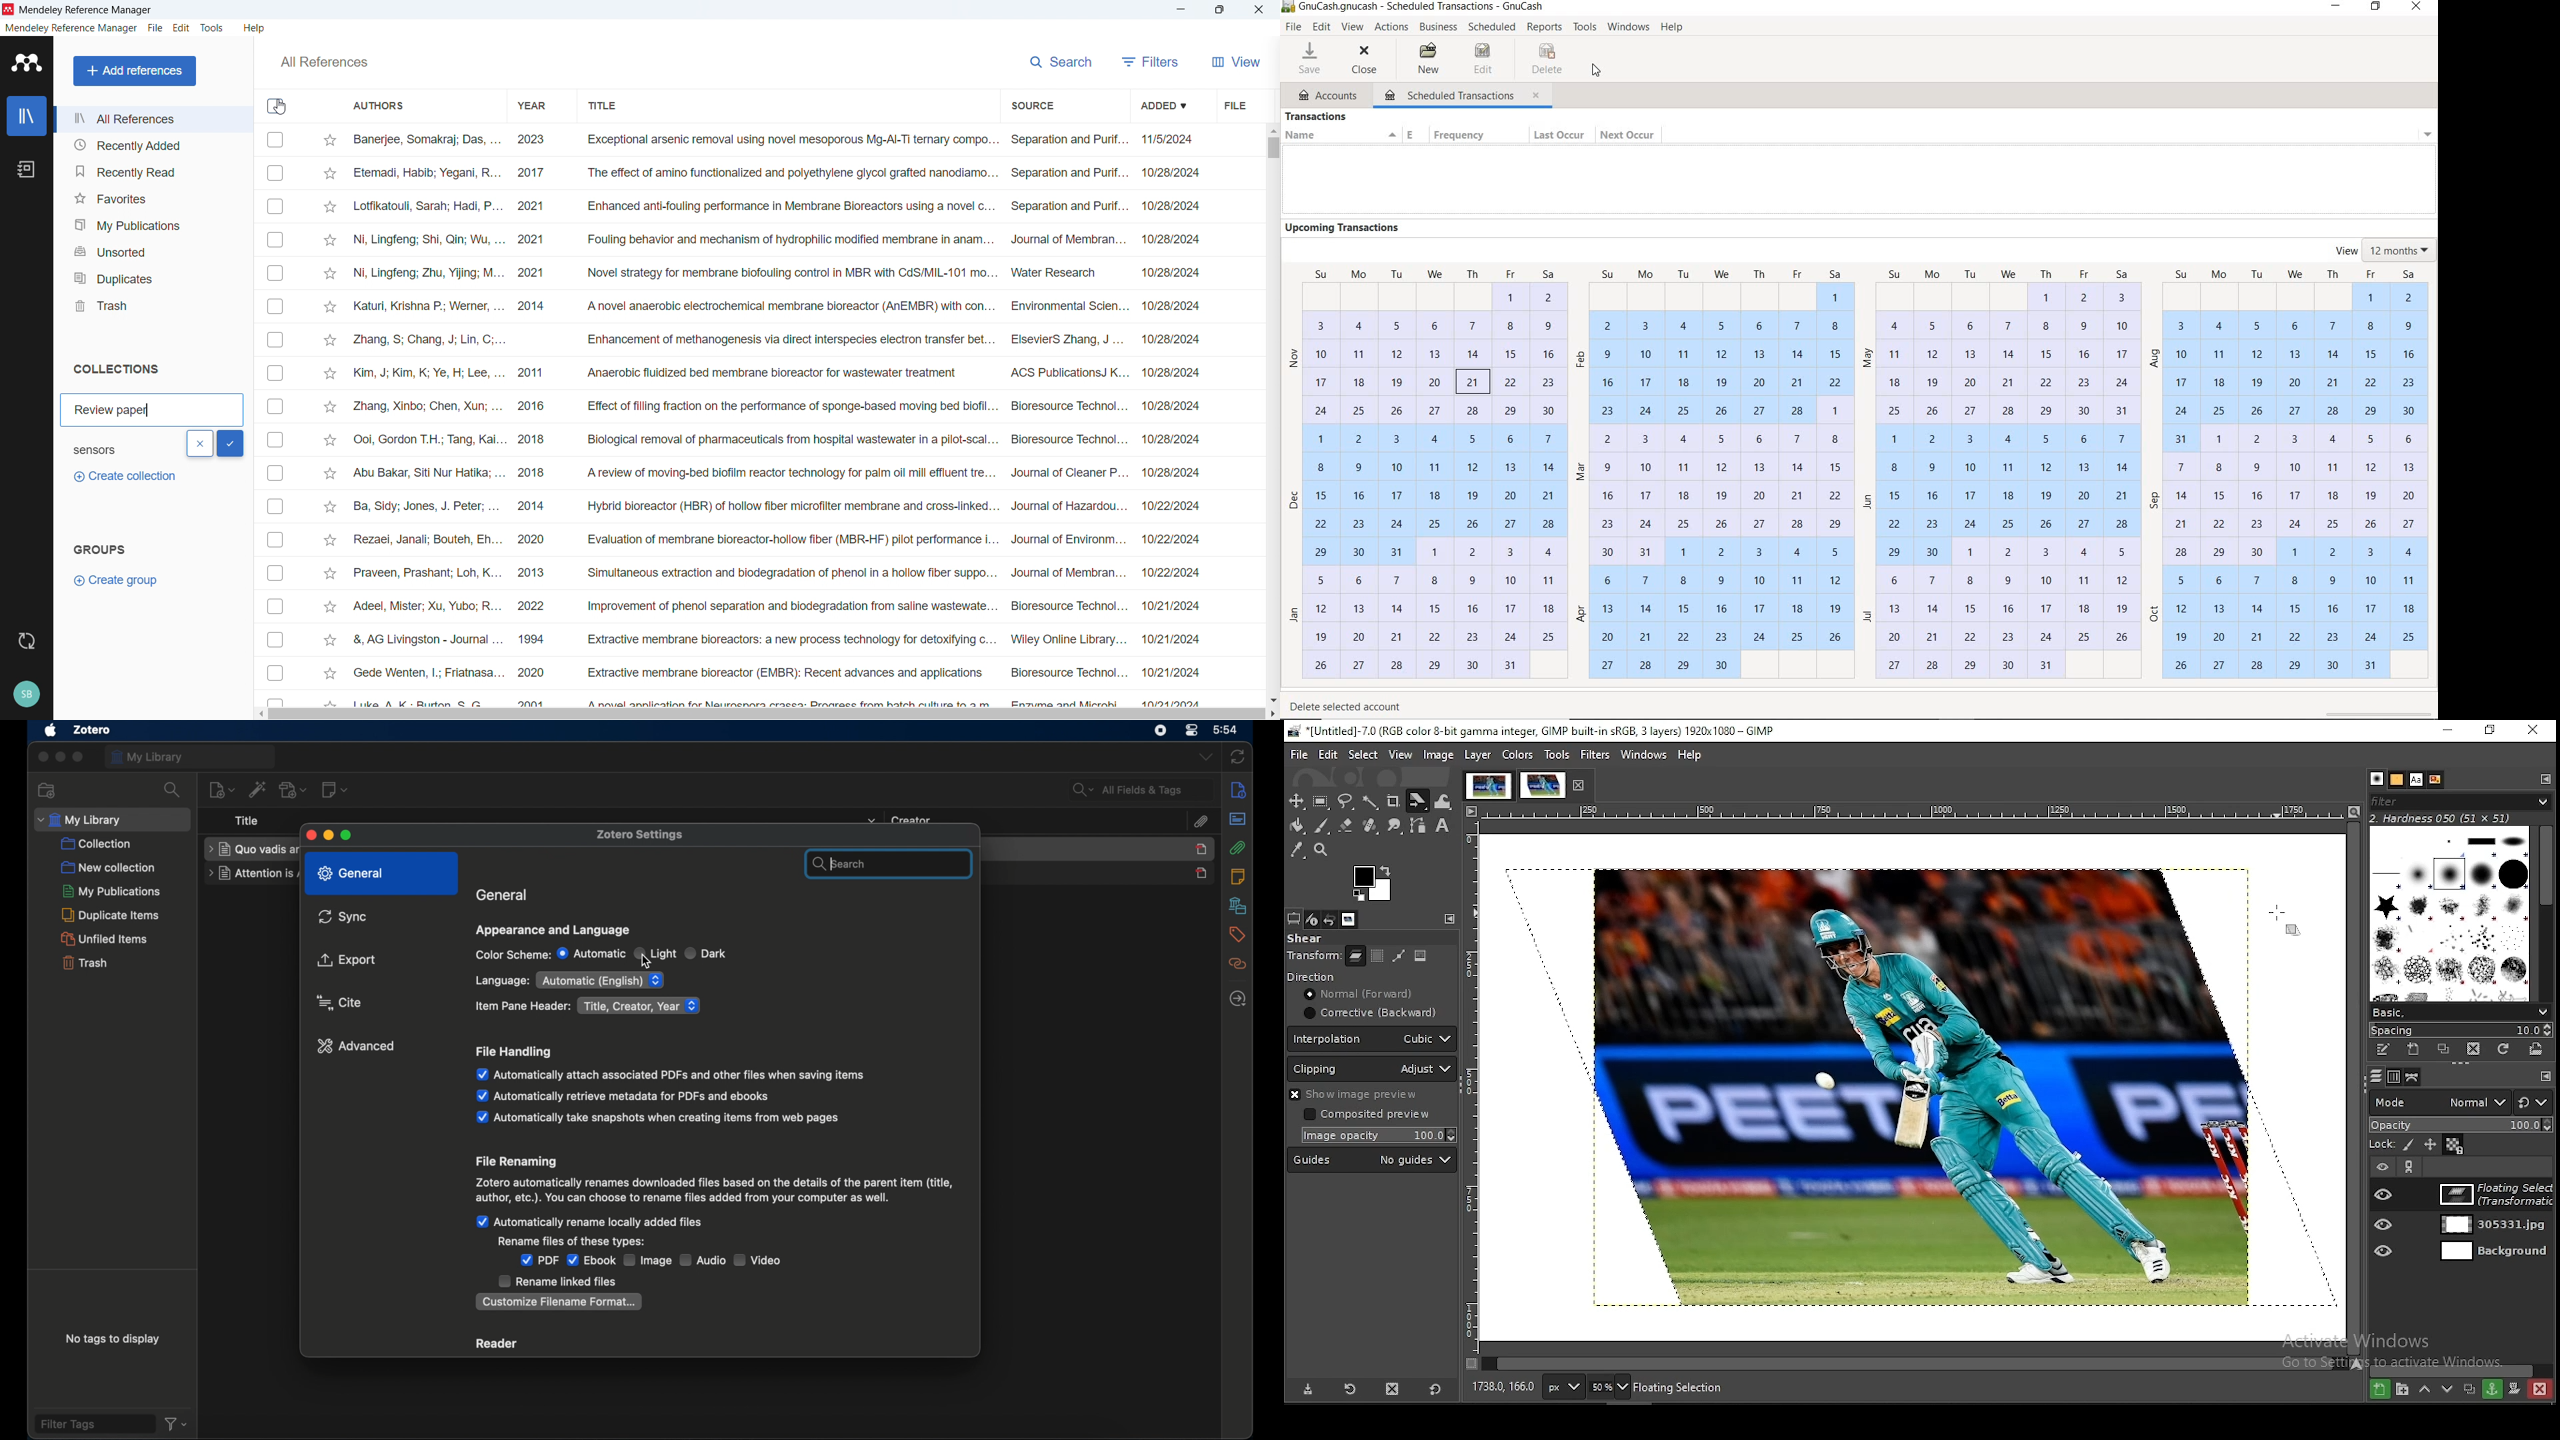 The height and width of the screenshot is (1456, 2576). Describe the element at coordinates (1321, 802) in the screenshot. I see `rectangular selection tool` at that location.